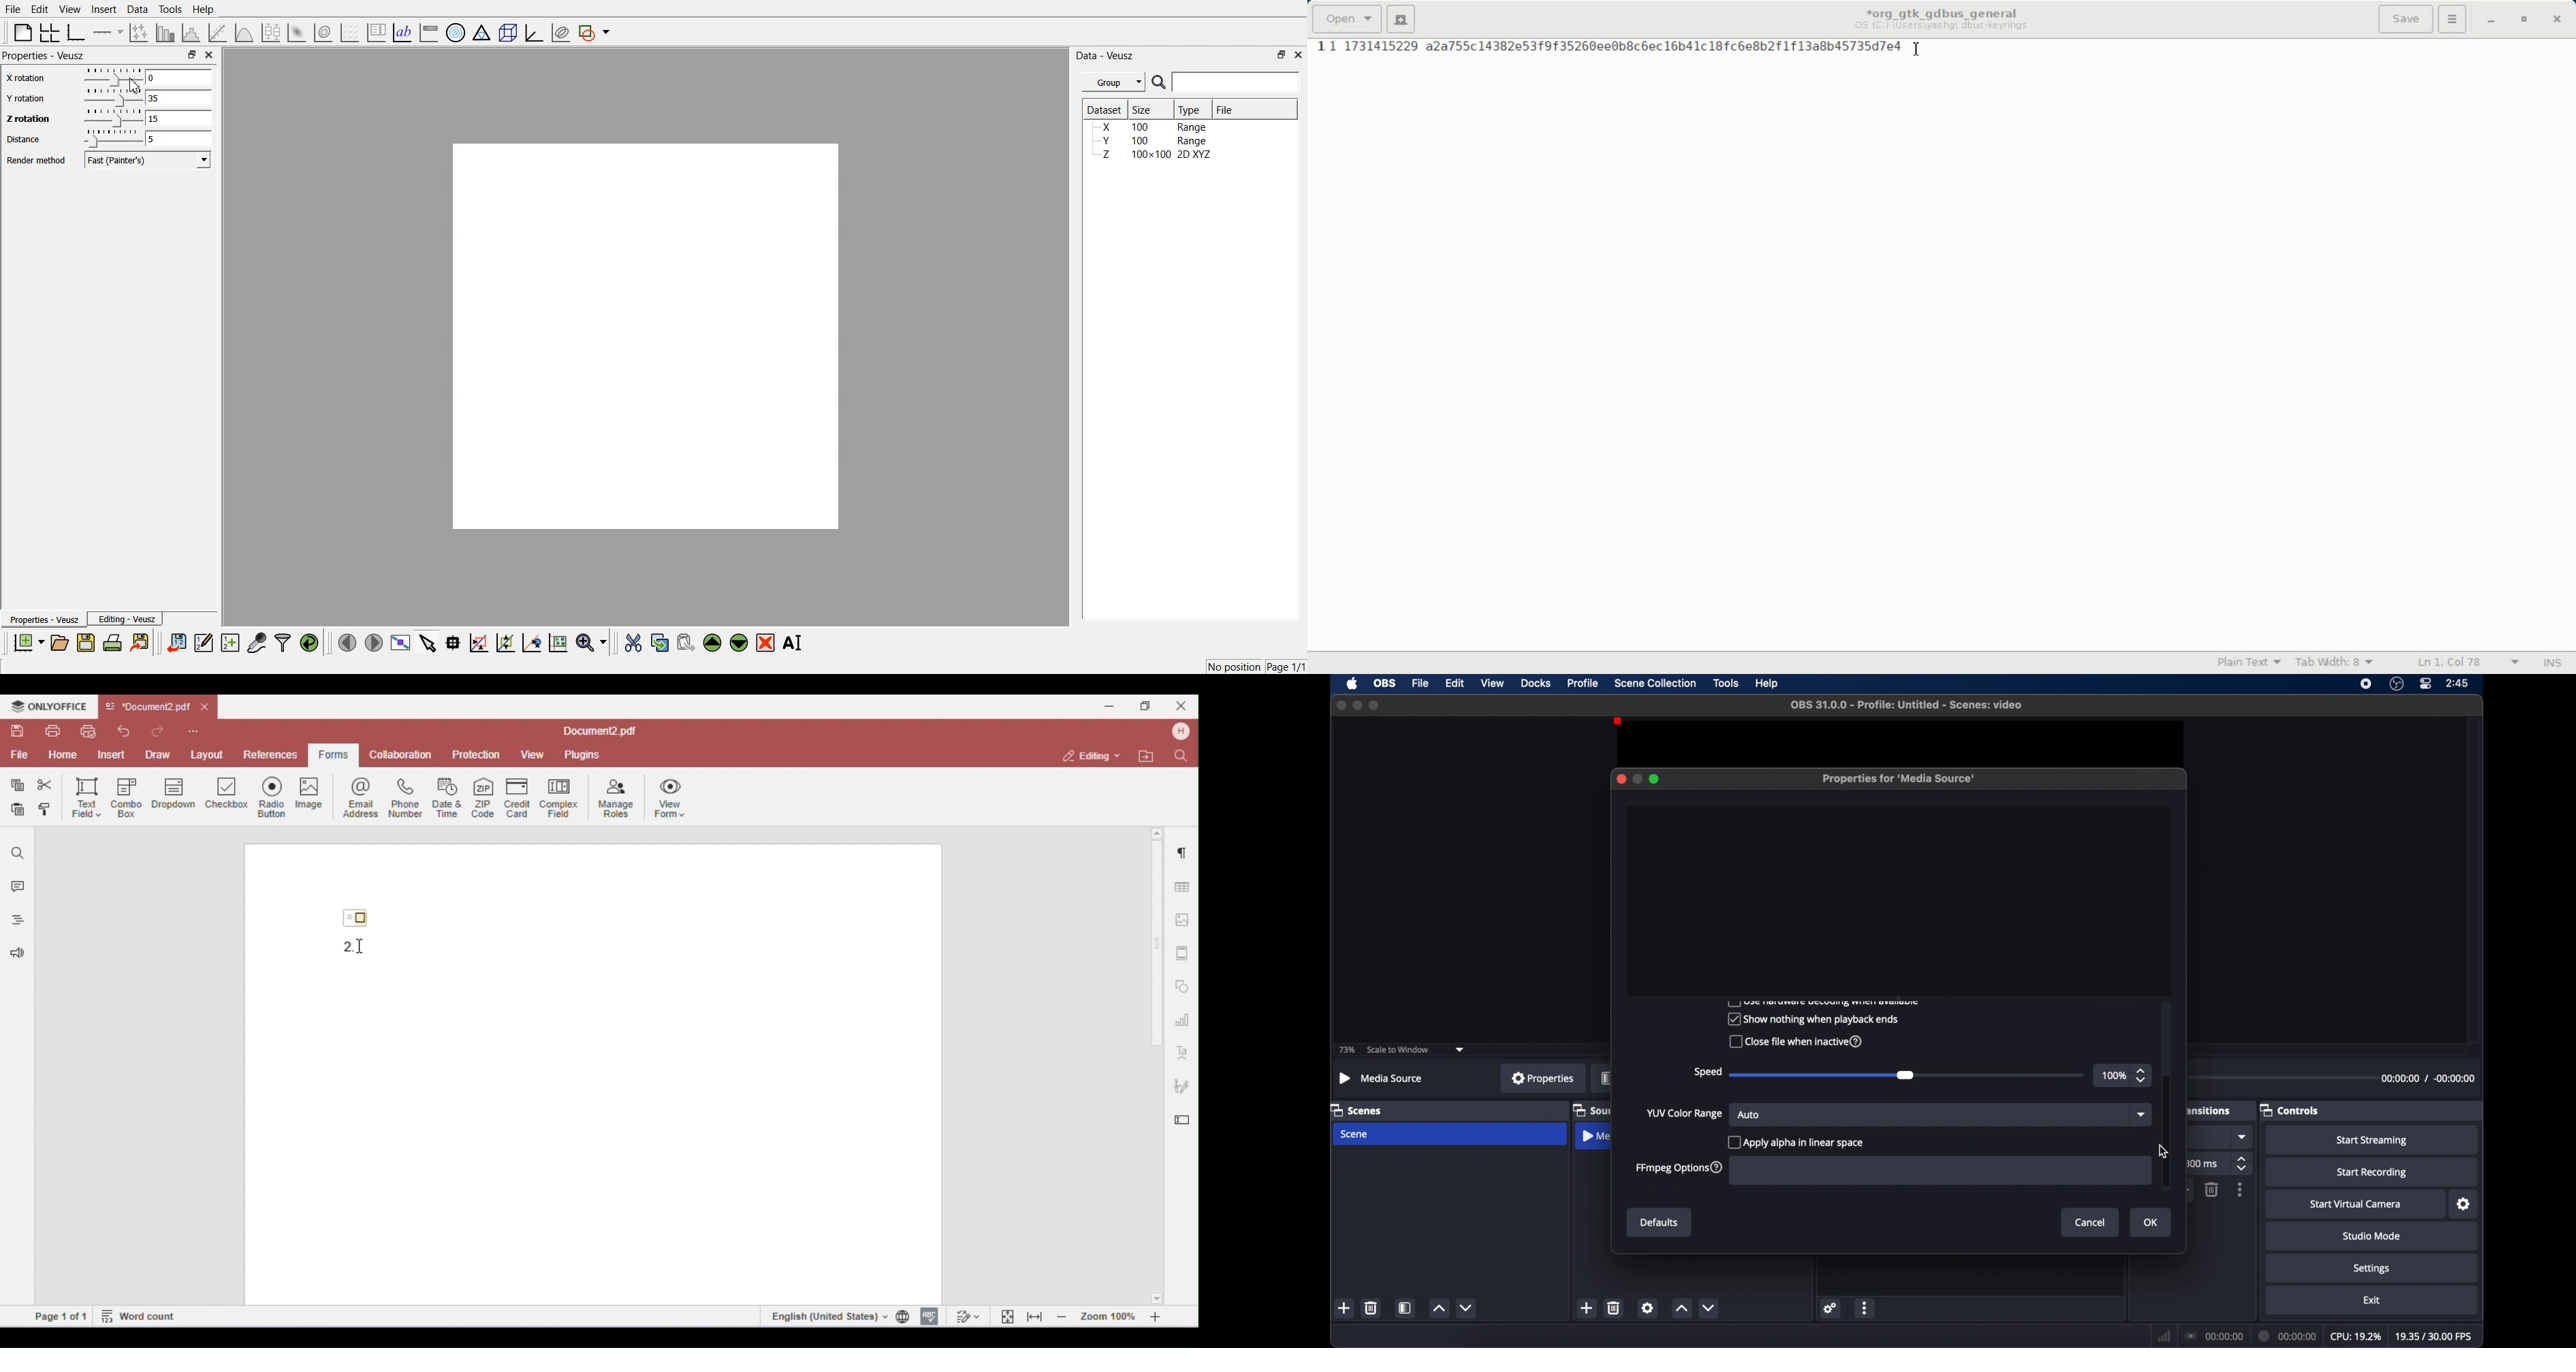 This screenshot has height=1372, width=2576. I want to click on decrement, so click(1711, 1308).